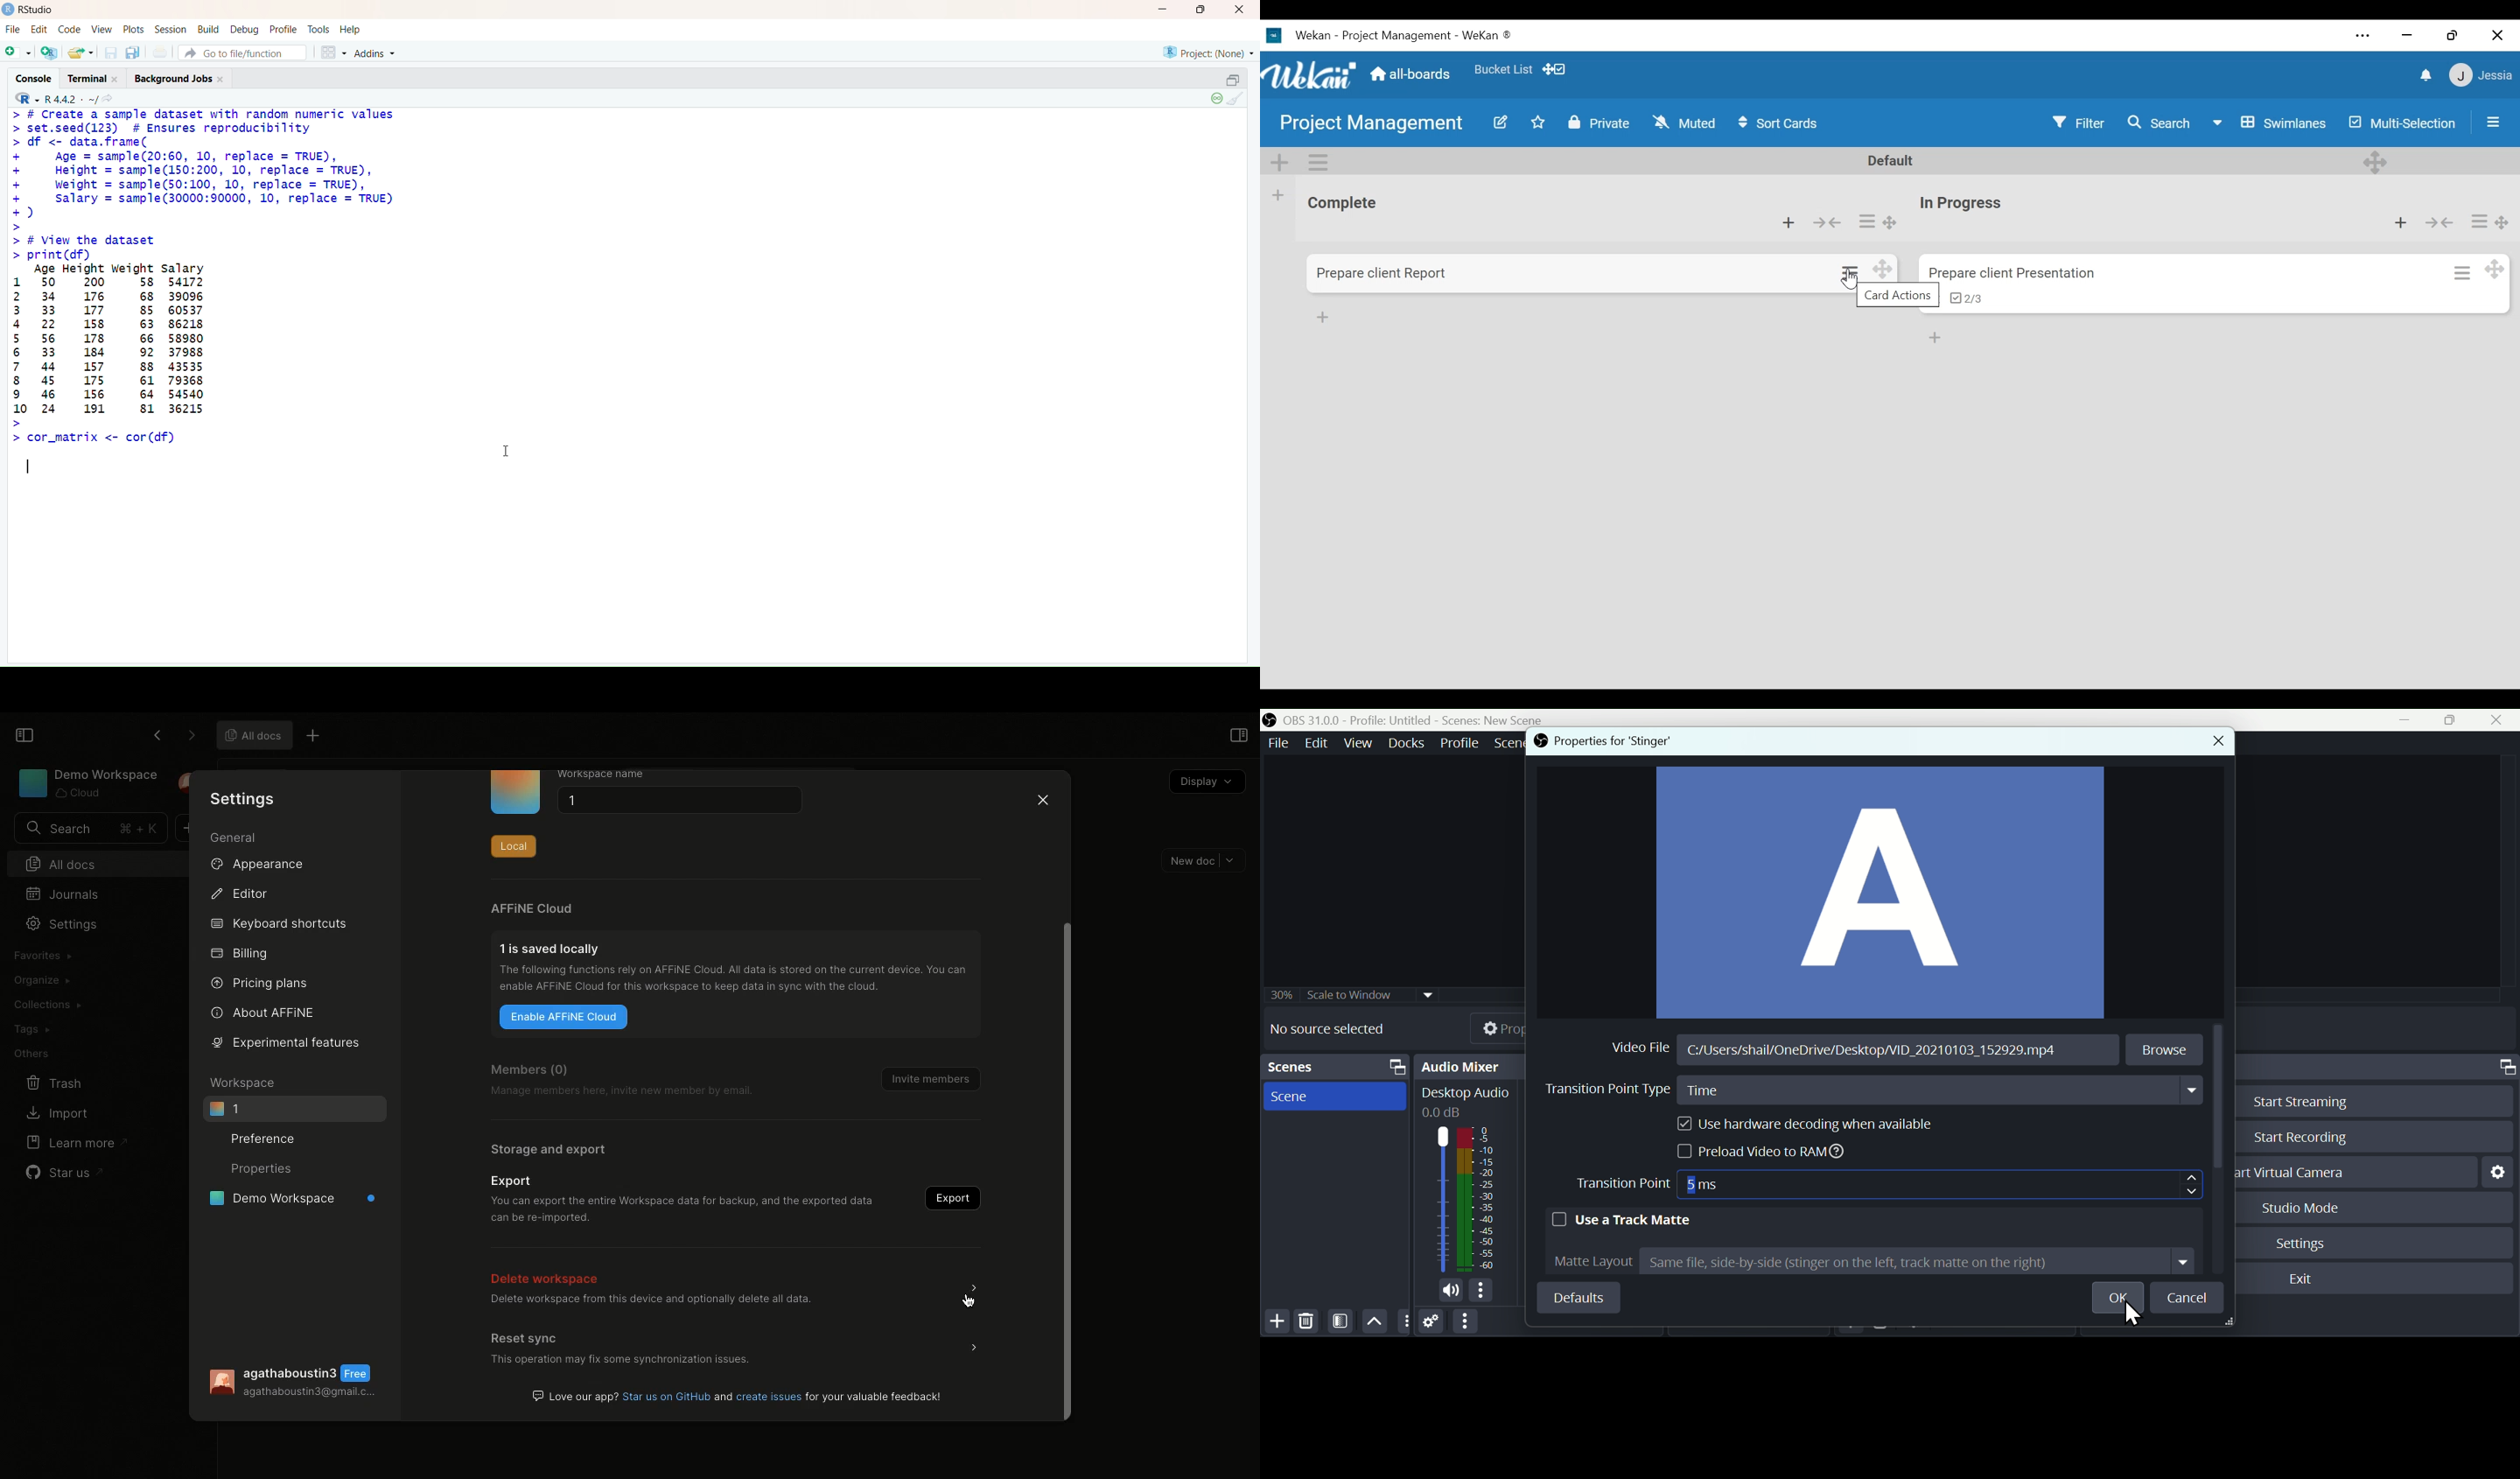  Describe the element at coordinates (220, 278) in the screenshot. I see `> # Create a sample dataset with random numeric values
> set.seed(123) # Ensures reproducibility
> df <- data.frame(
+ Age = sample(20:60, 10, replace = TRUE),
+ Height = sample(150:200, 10, replace = TRUE),
+ Weight = sample(50:100, 10, replace = TRUE),
+ Salary = samp1e(30000:90000, 10, replace = TRUE)
+)
>
> # View the dataset
> print (df)
Age Height weight salary
1 50 200 58 54172
2 34 176 68 39096
3 33 177 85 60537
4 22 158 63 86218
5 56 178 66 58980
6 33 184 92 37988
7 44 157 88 43535
8 45 175 61 79368
9 46 156 64 54540
10 24 191 81 36215
>
>` at that location.